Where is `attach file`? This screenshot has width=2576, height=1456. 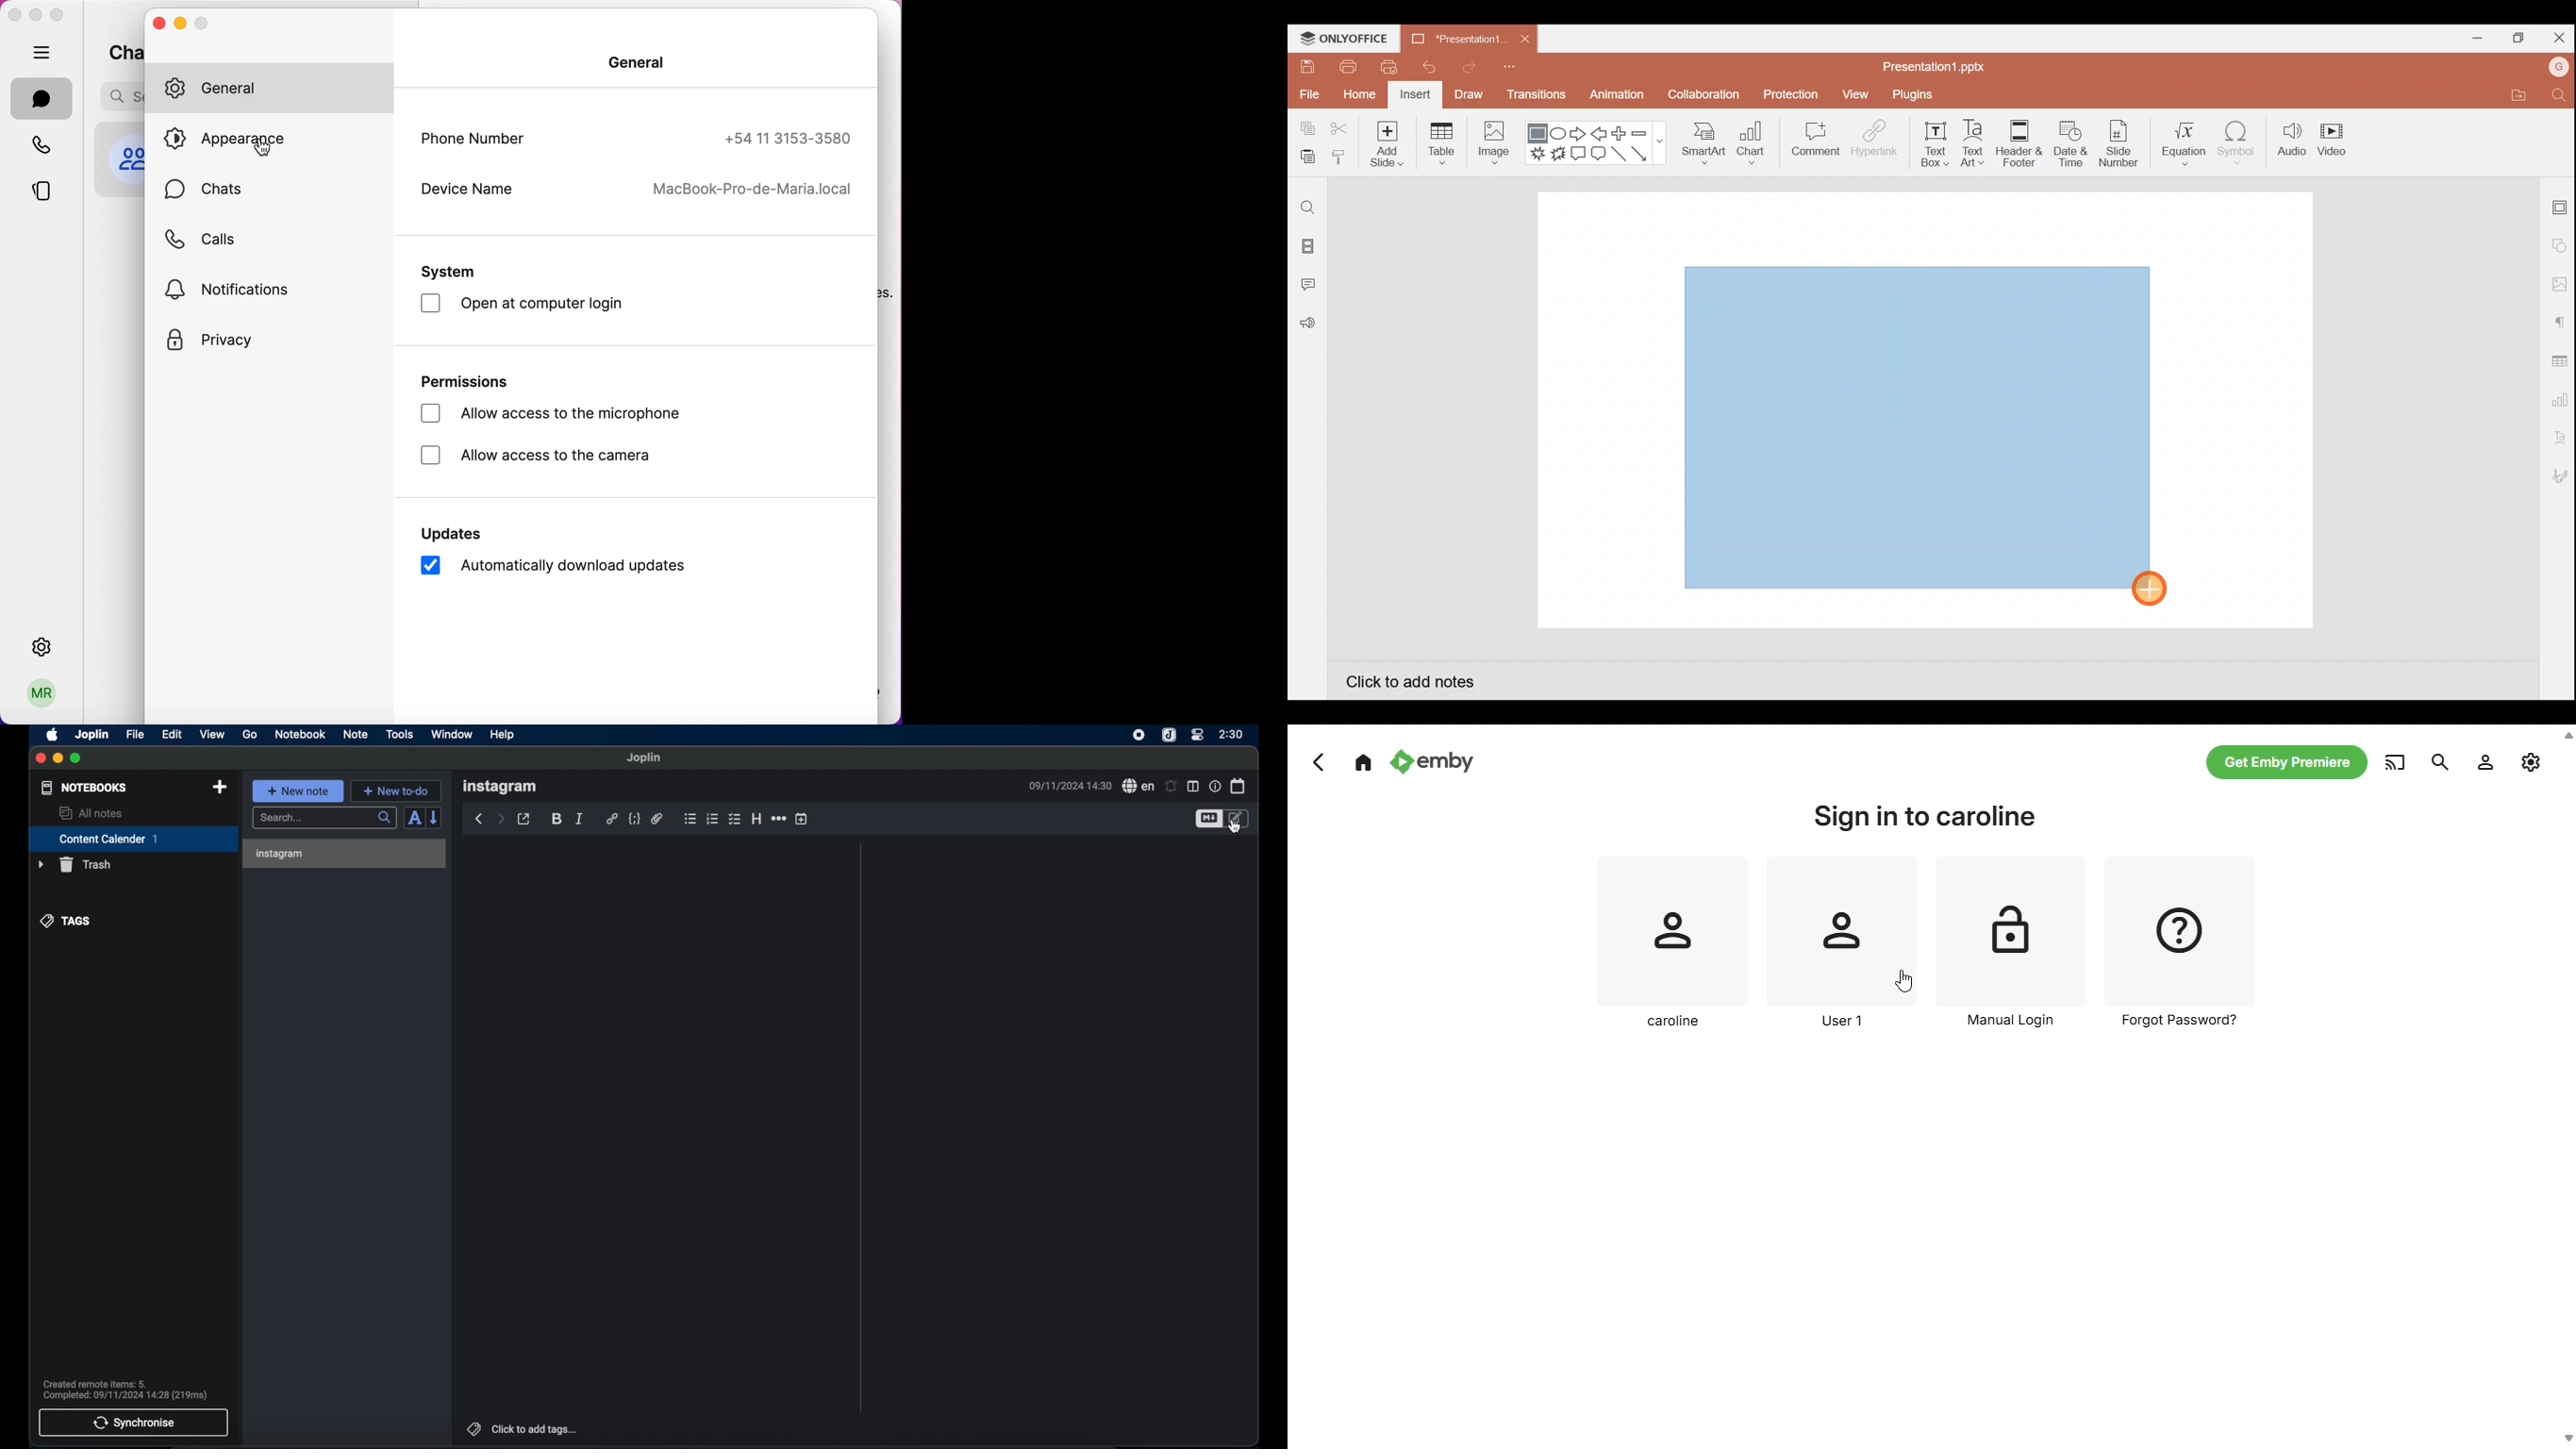 attach file is located at coordinates (658, 818).